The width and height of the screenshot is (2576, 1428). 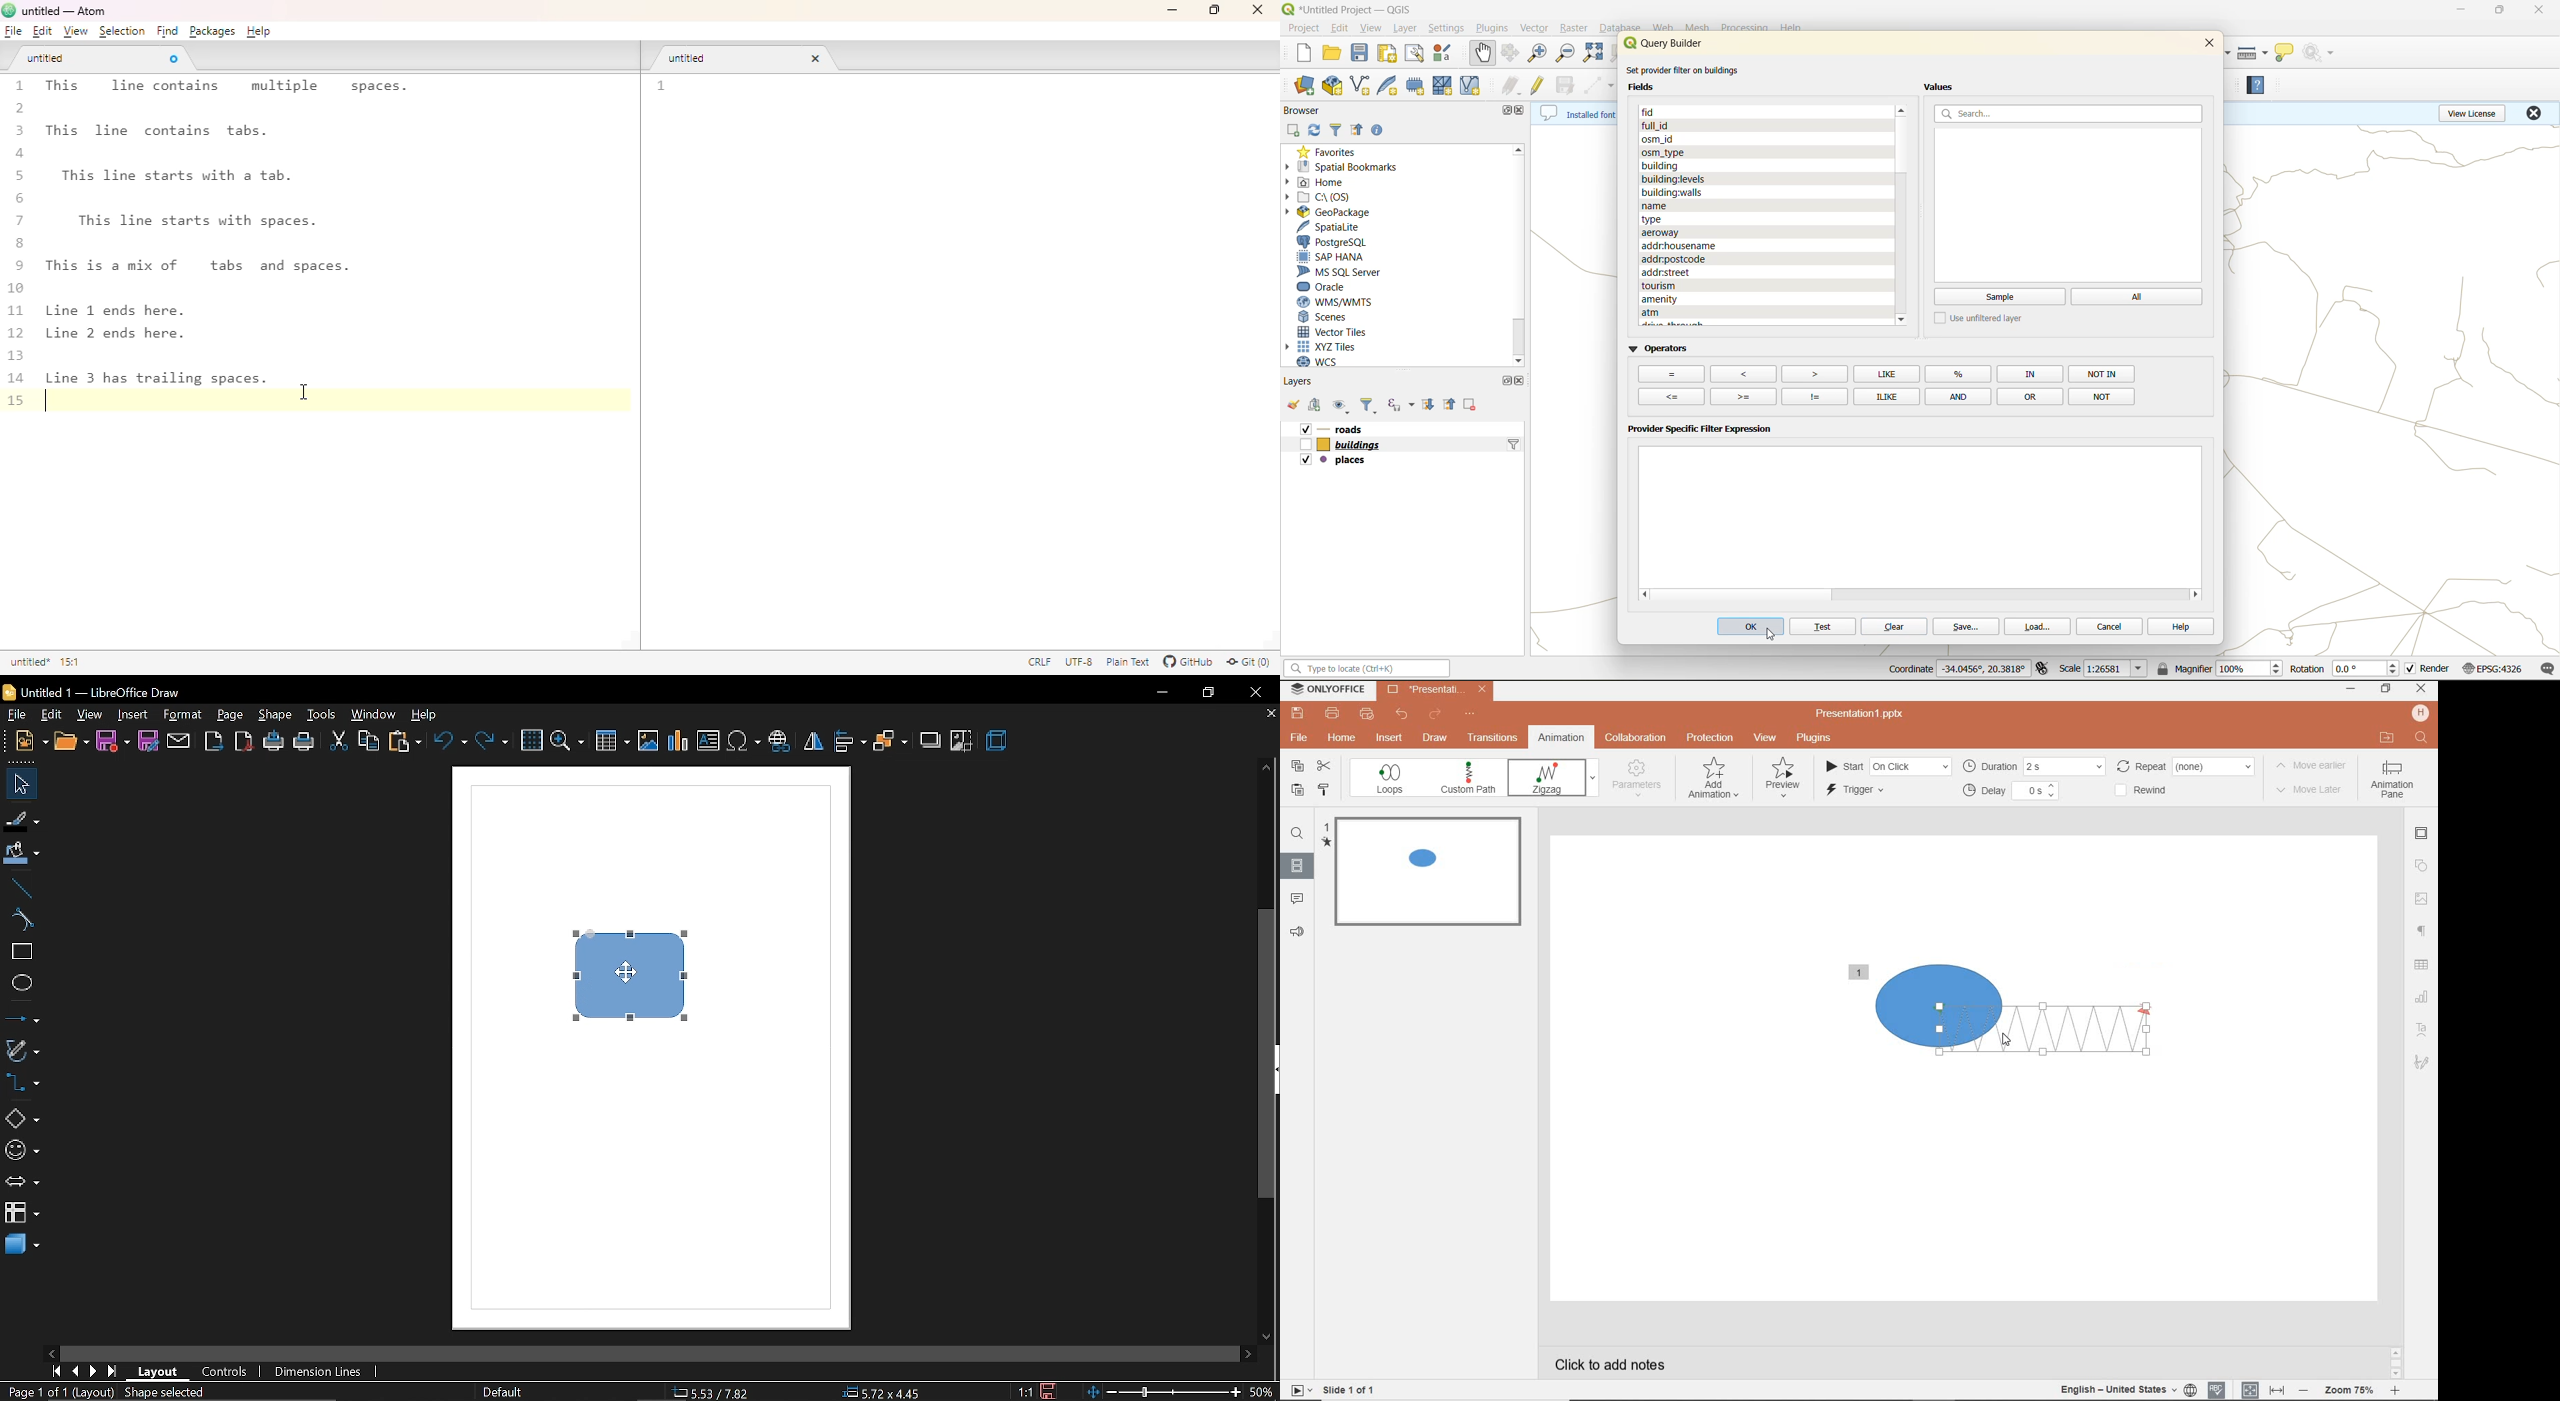 I want to click on save as, so click(x=148, y=742).